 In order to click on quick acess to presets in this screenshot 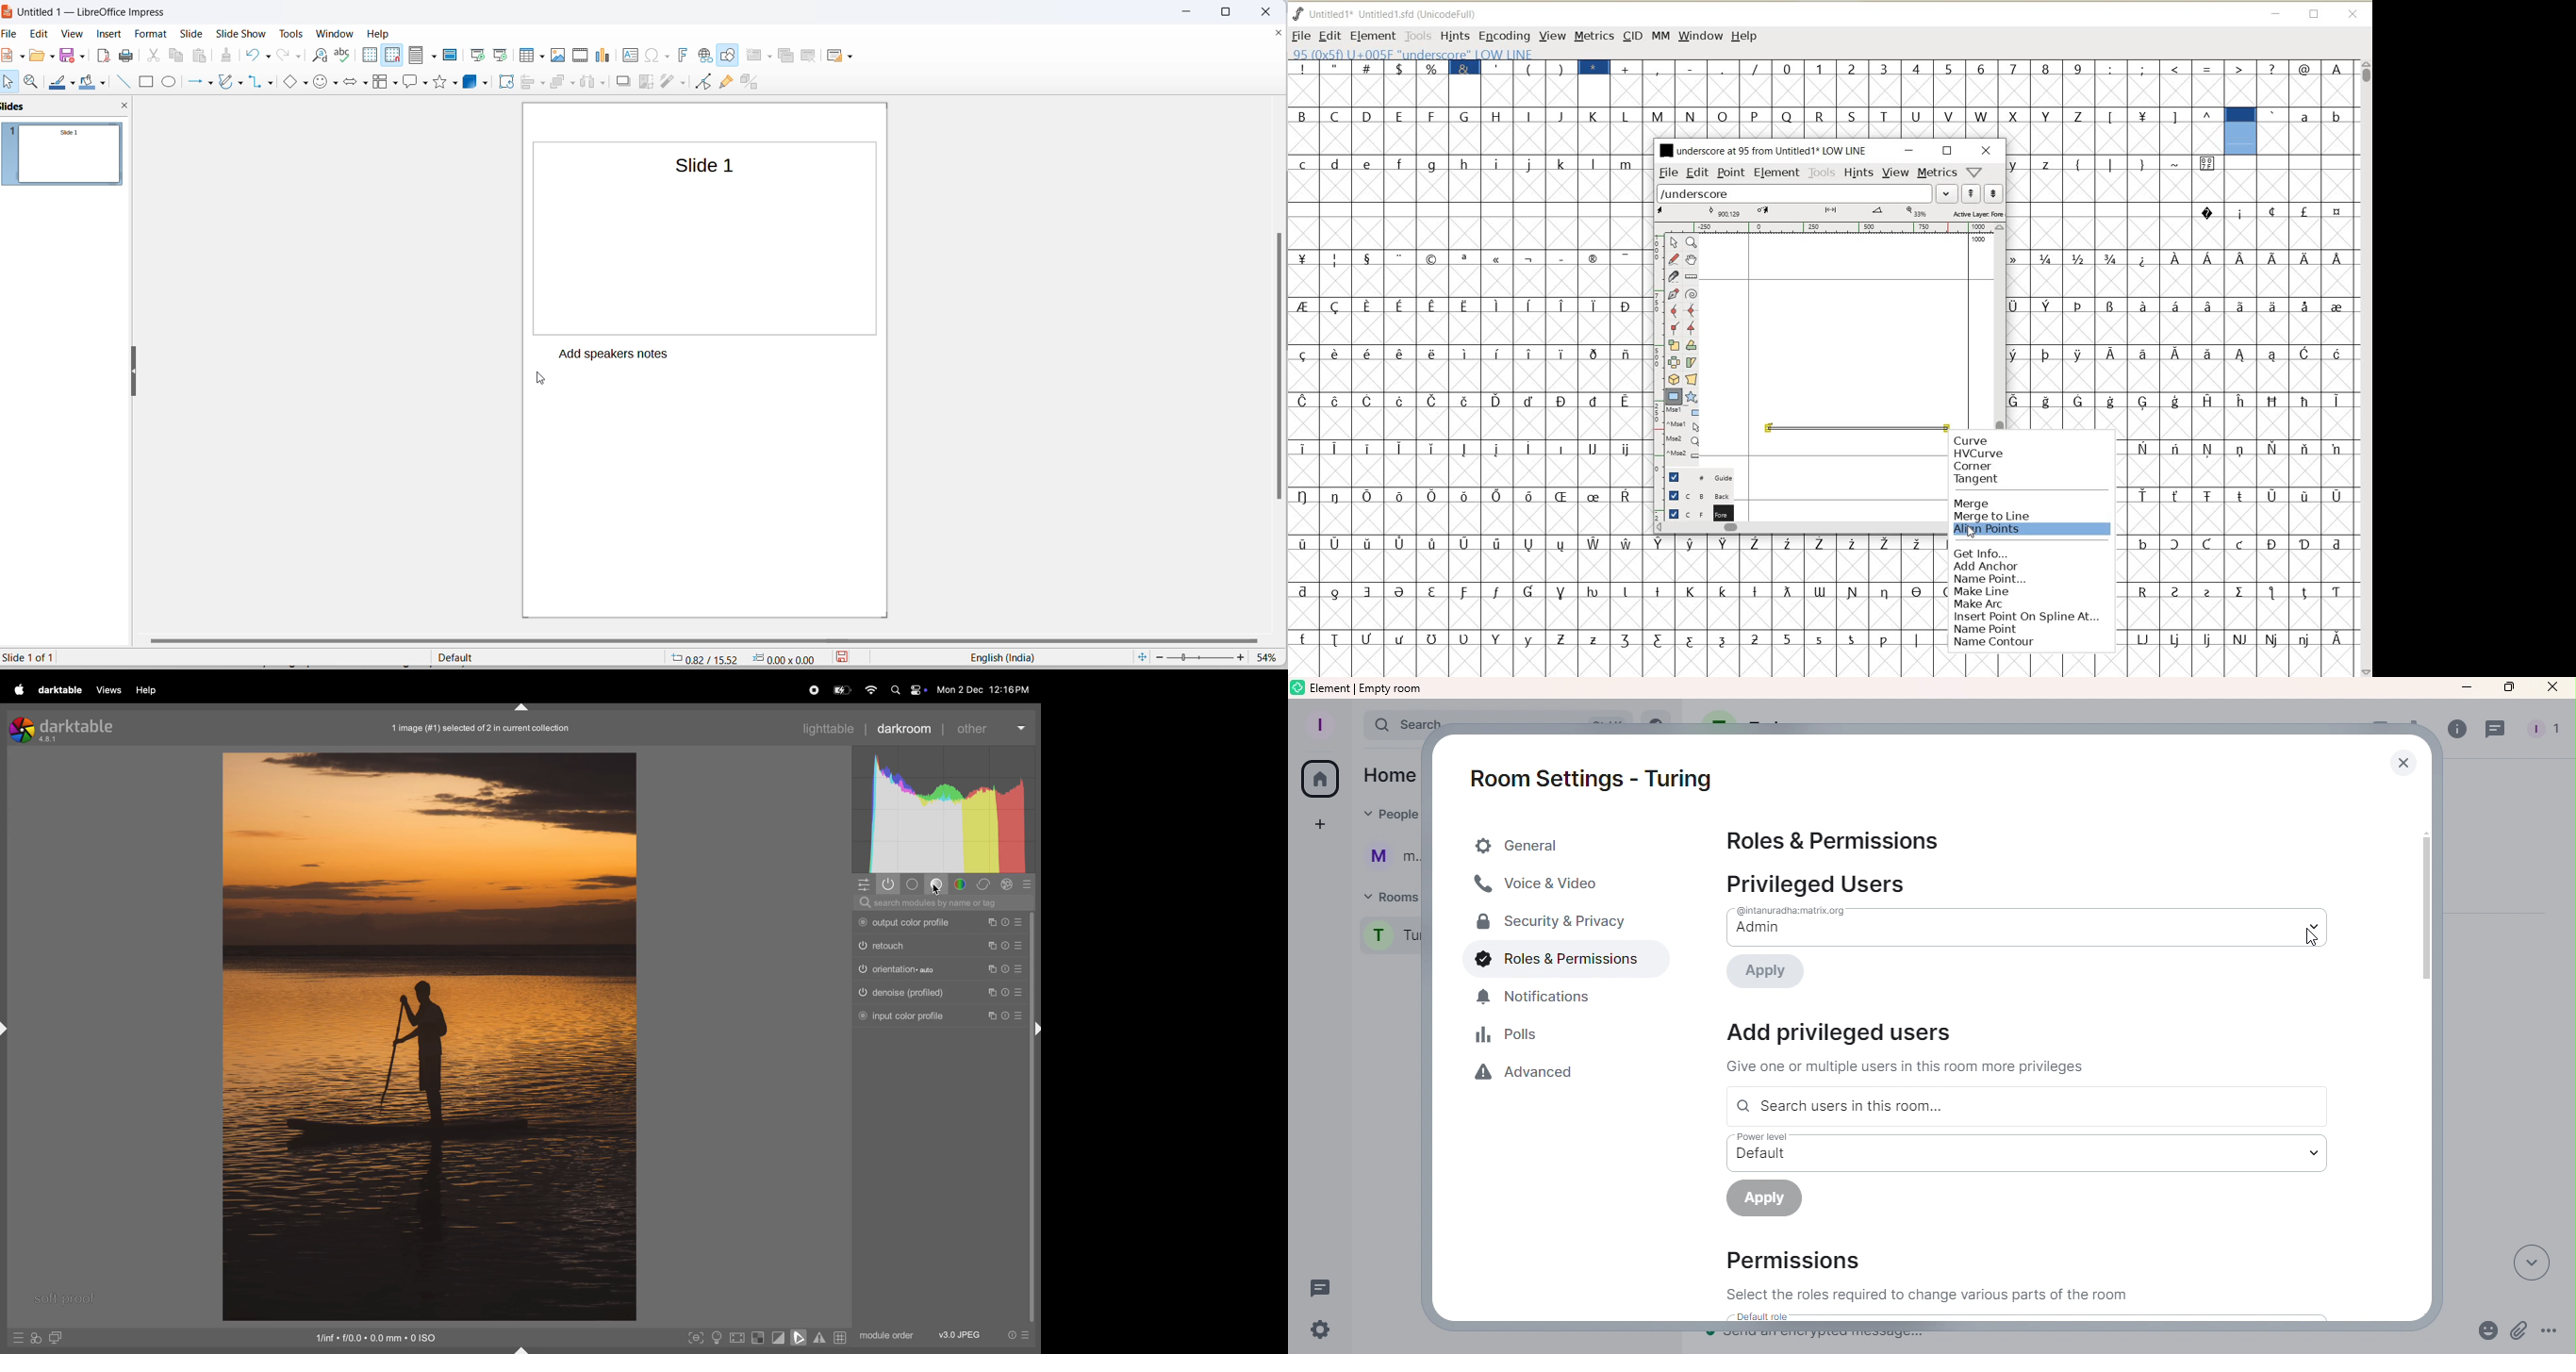, I will do `click(18, 1338)`.